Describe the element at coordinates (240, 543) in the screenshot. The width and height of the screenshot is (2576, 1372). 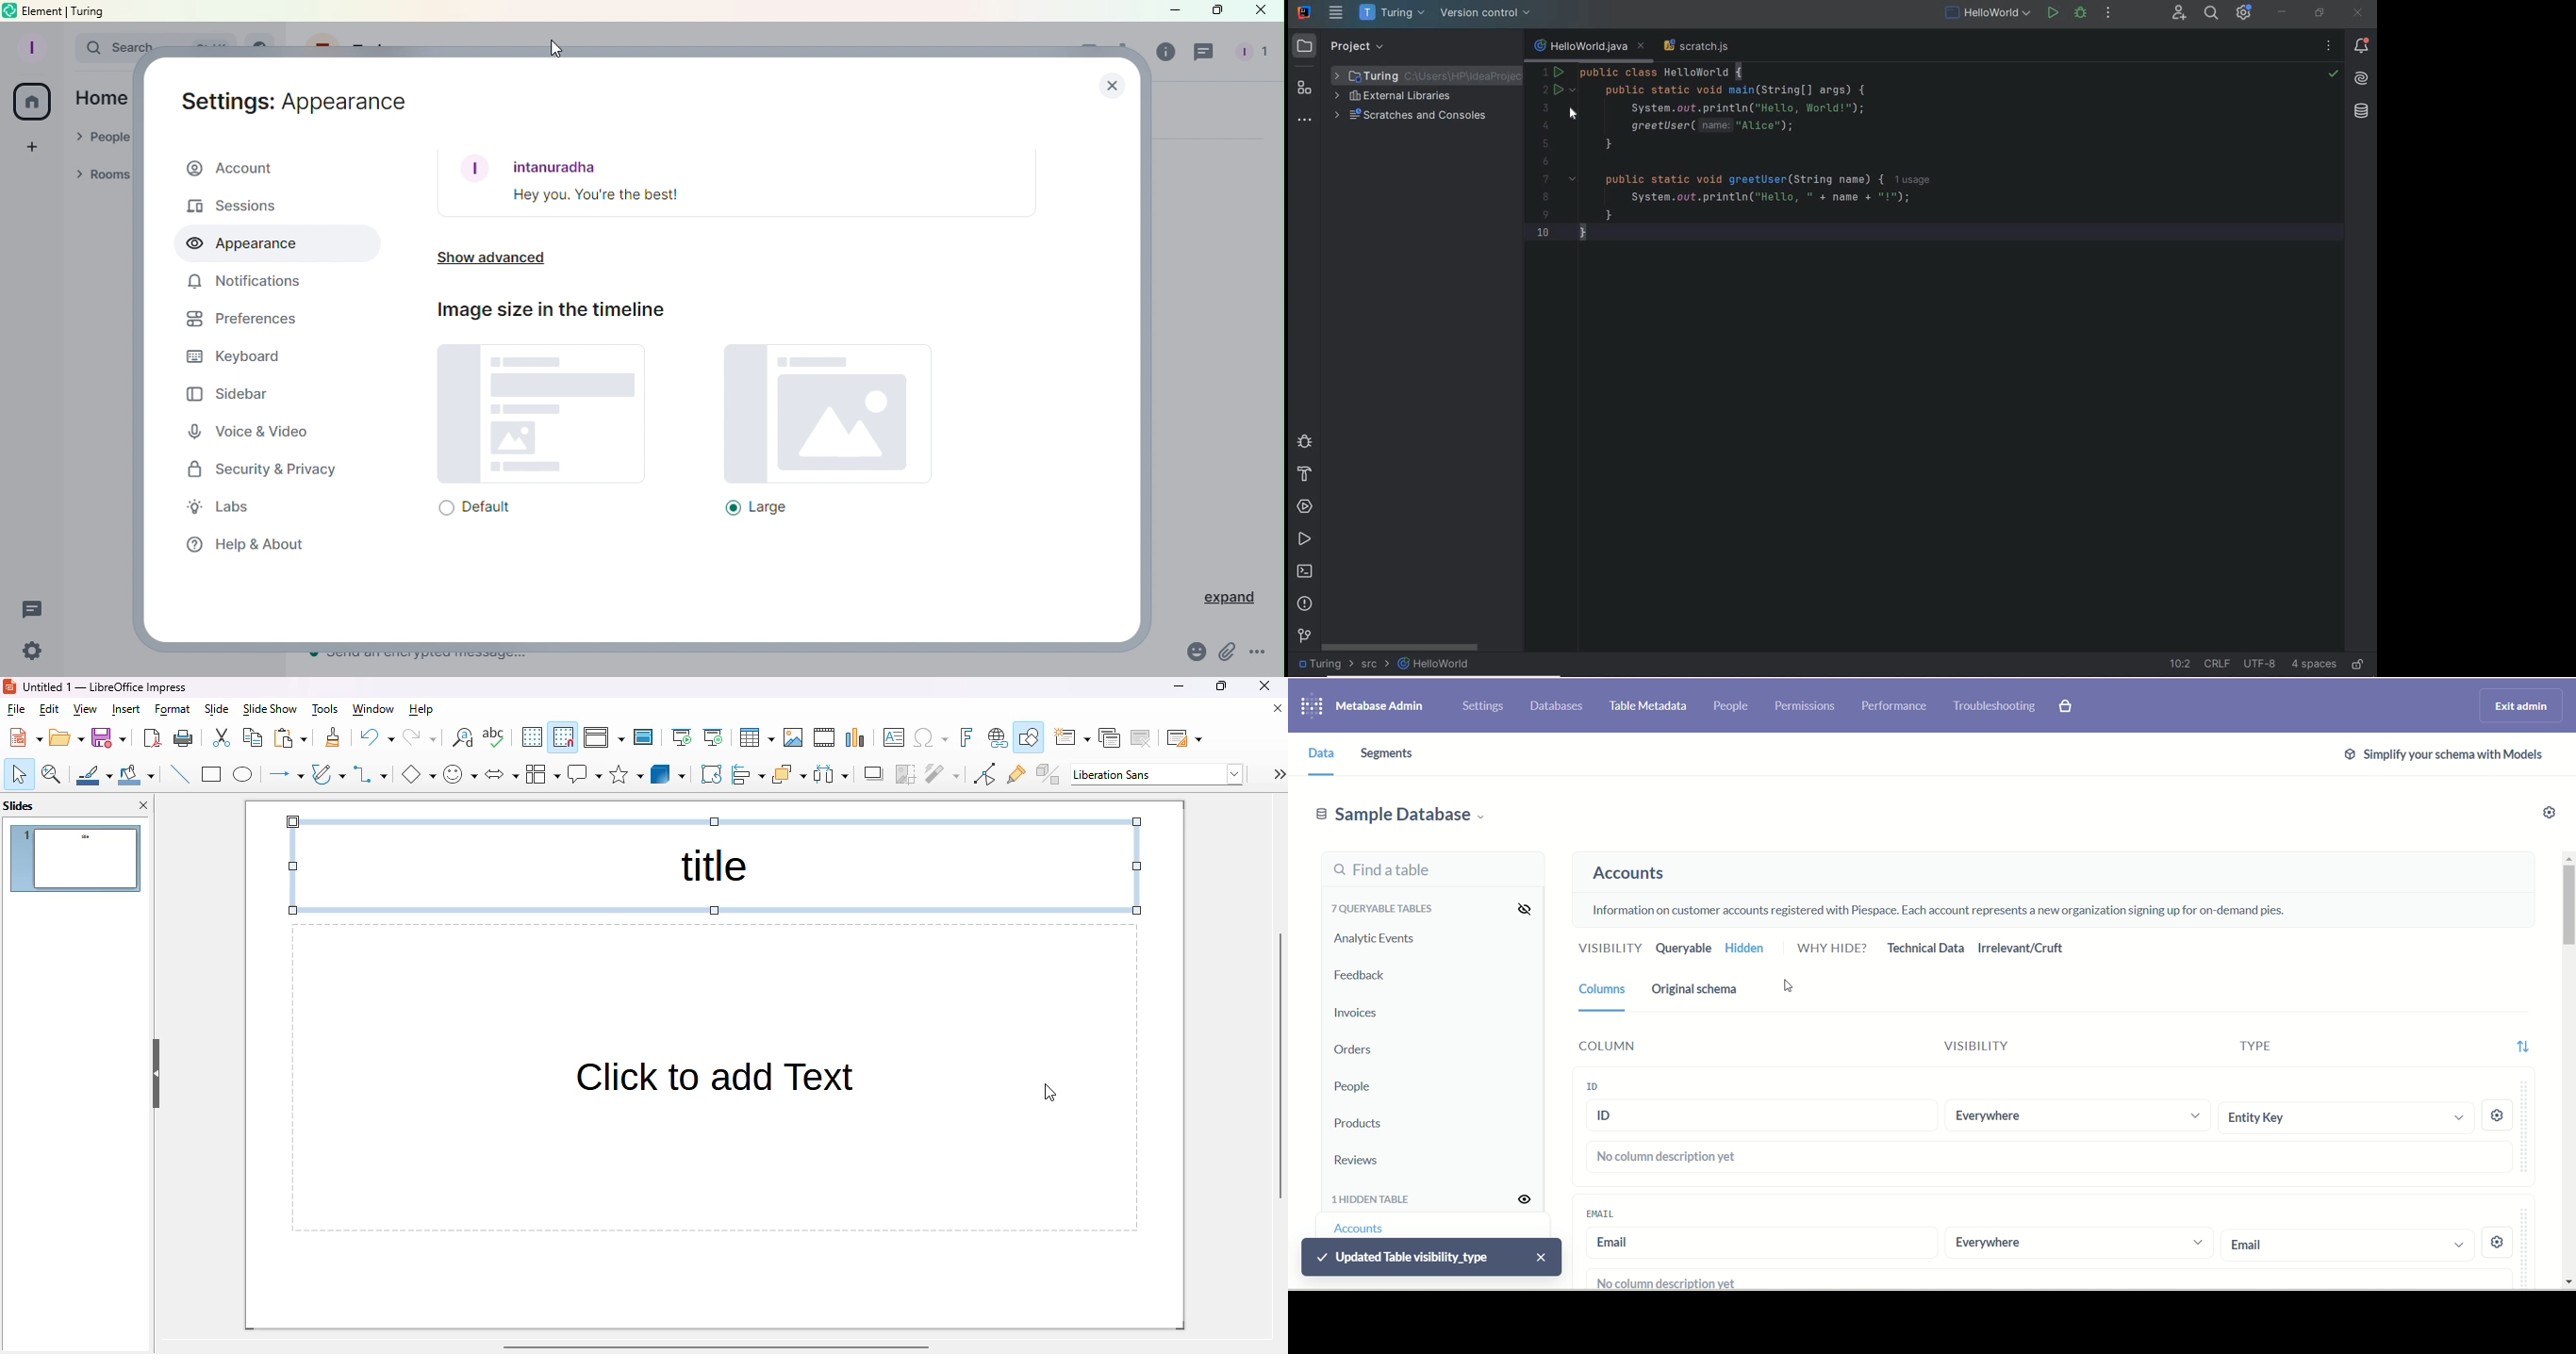
I see `Help and about` at that location.